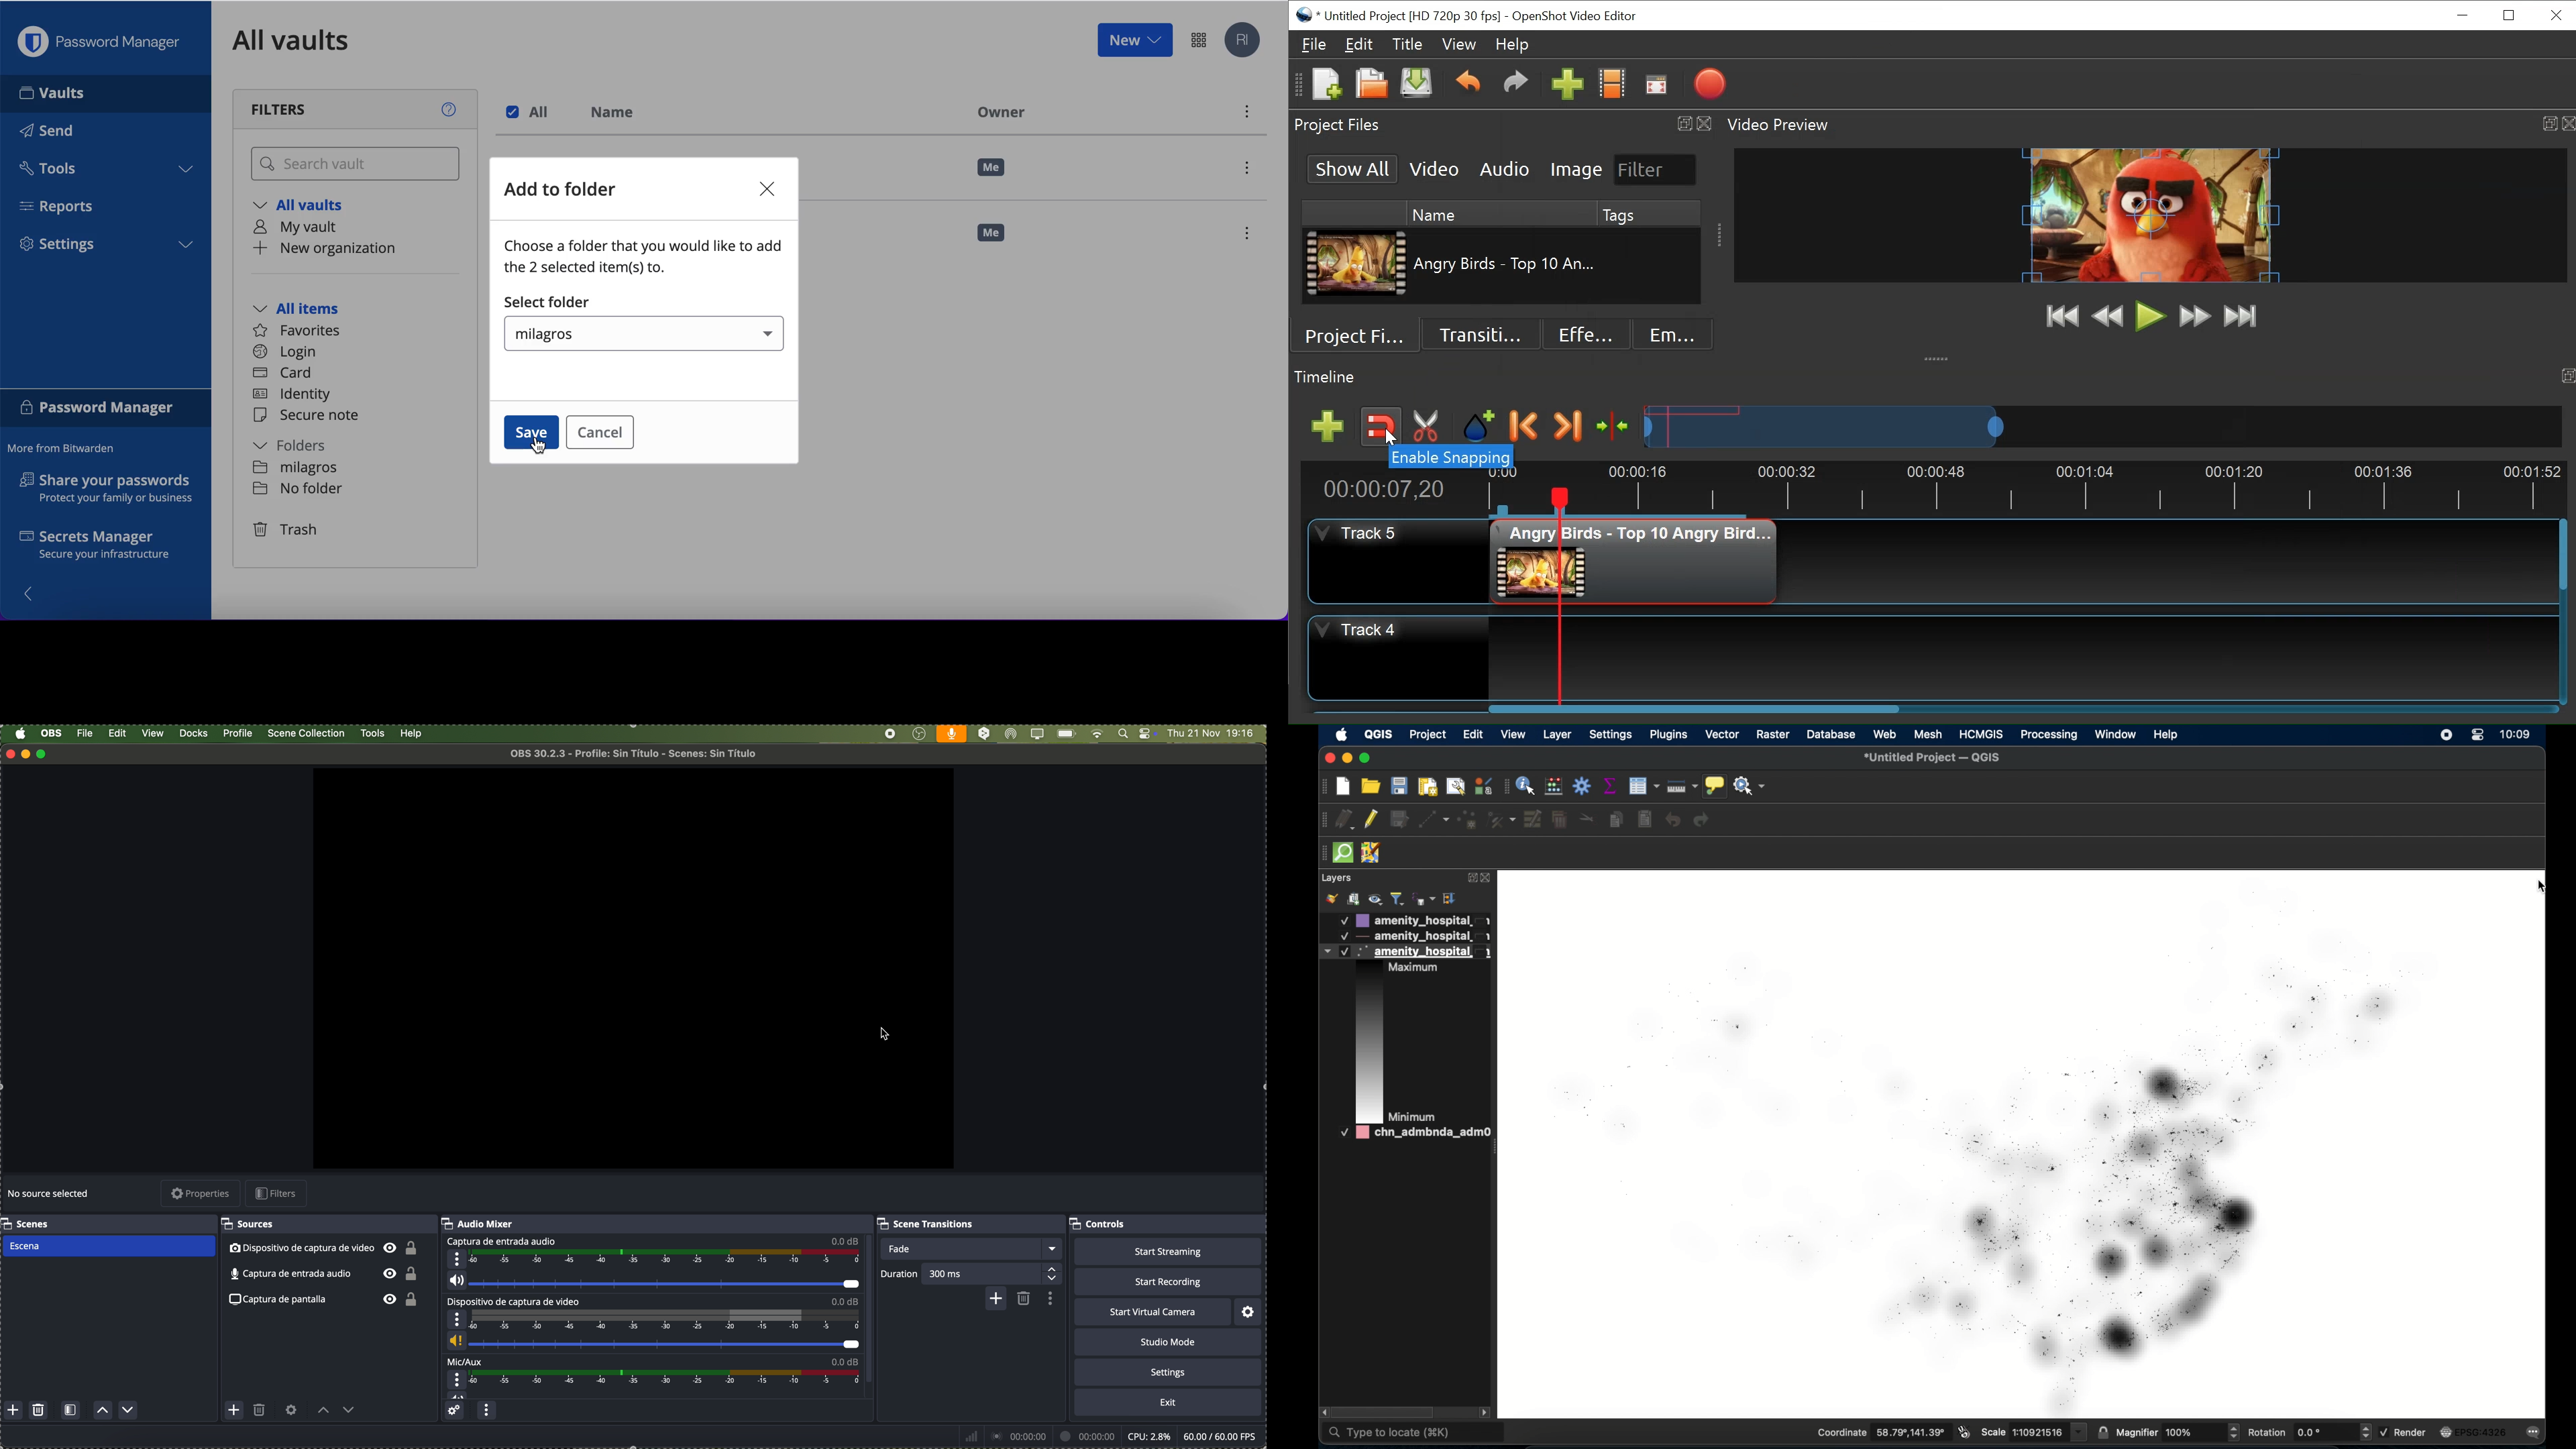 Image resolution: width=2576 pixels, height=1456 pixels. Describe the element at coordinates (1338, 953) in the screenshot. I see `heat map layer` at that location.